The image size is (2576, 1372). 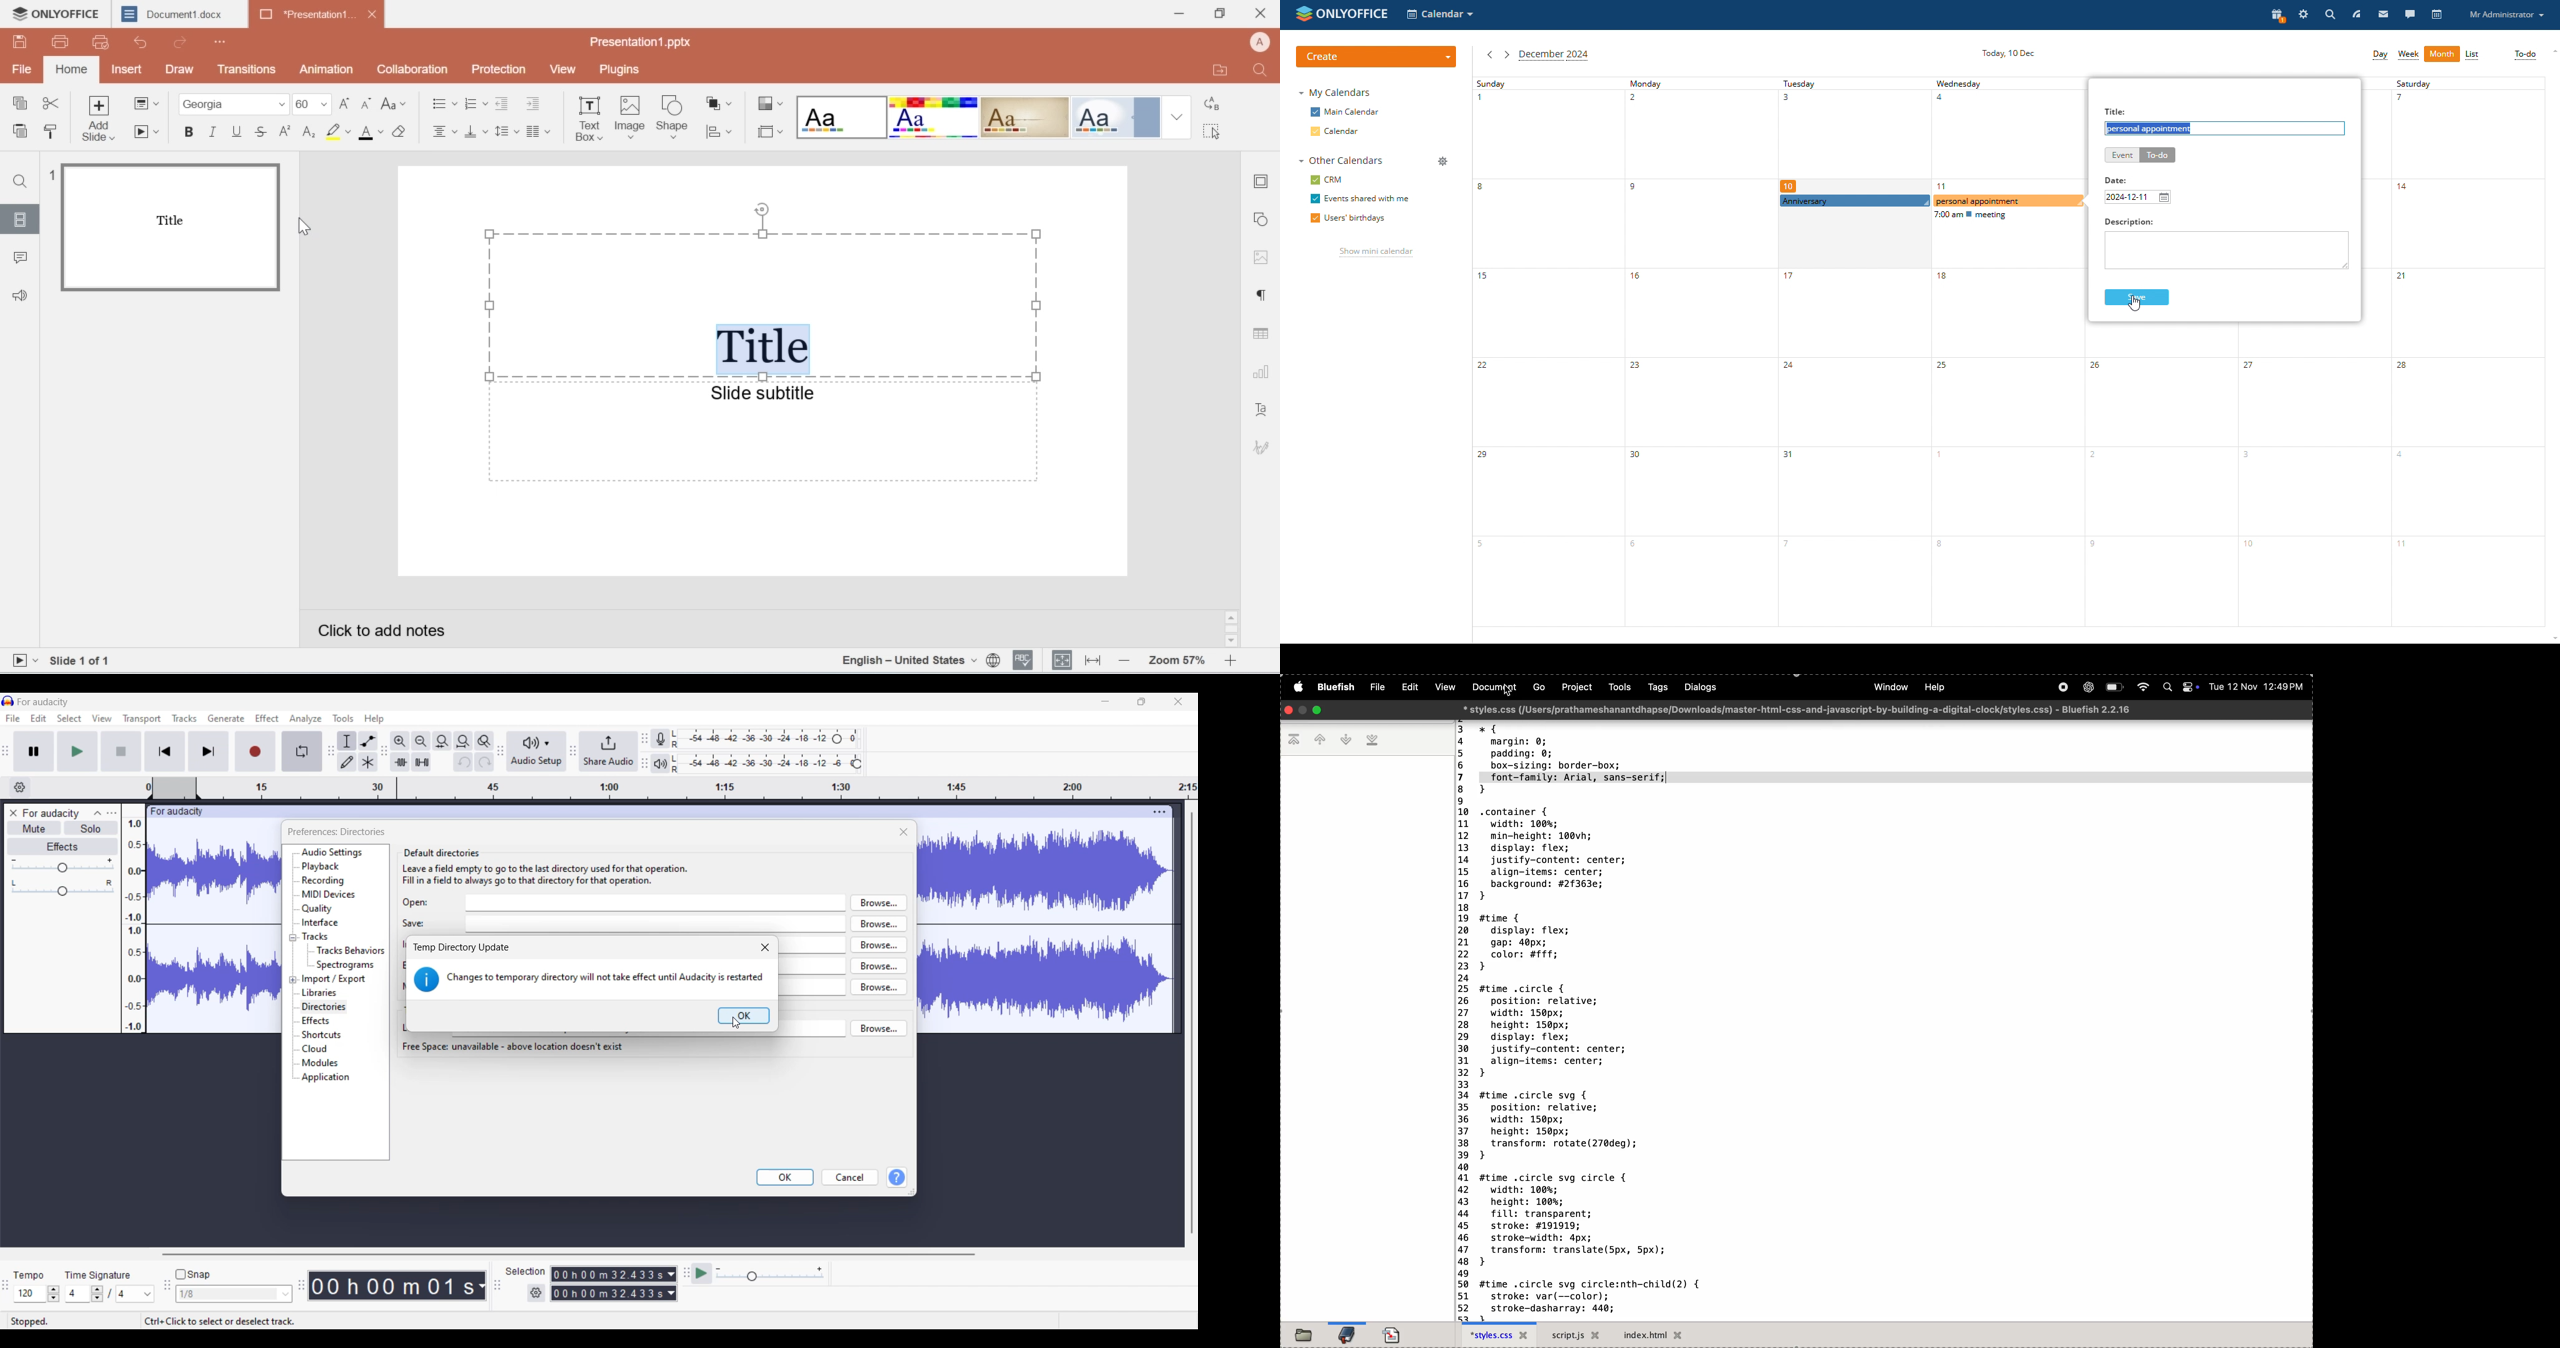 What do you see at coordinates (233, 103) in the screenshot?
I see `font` at bounding box center [233, 103].